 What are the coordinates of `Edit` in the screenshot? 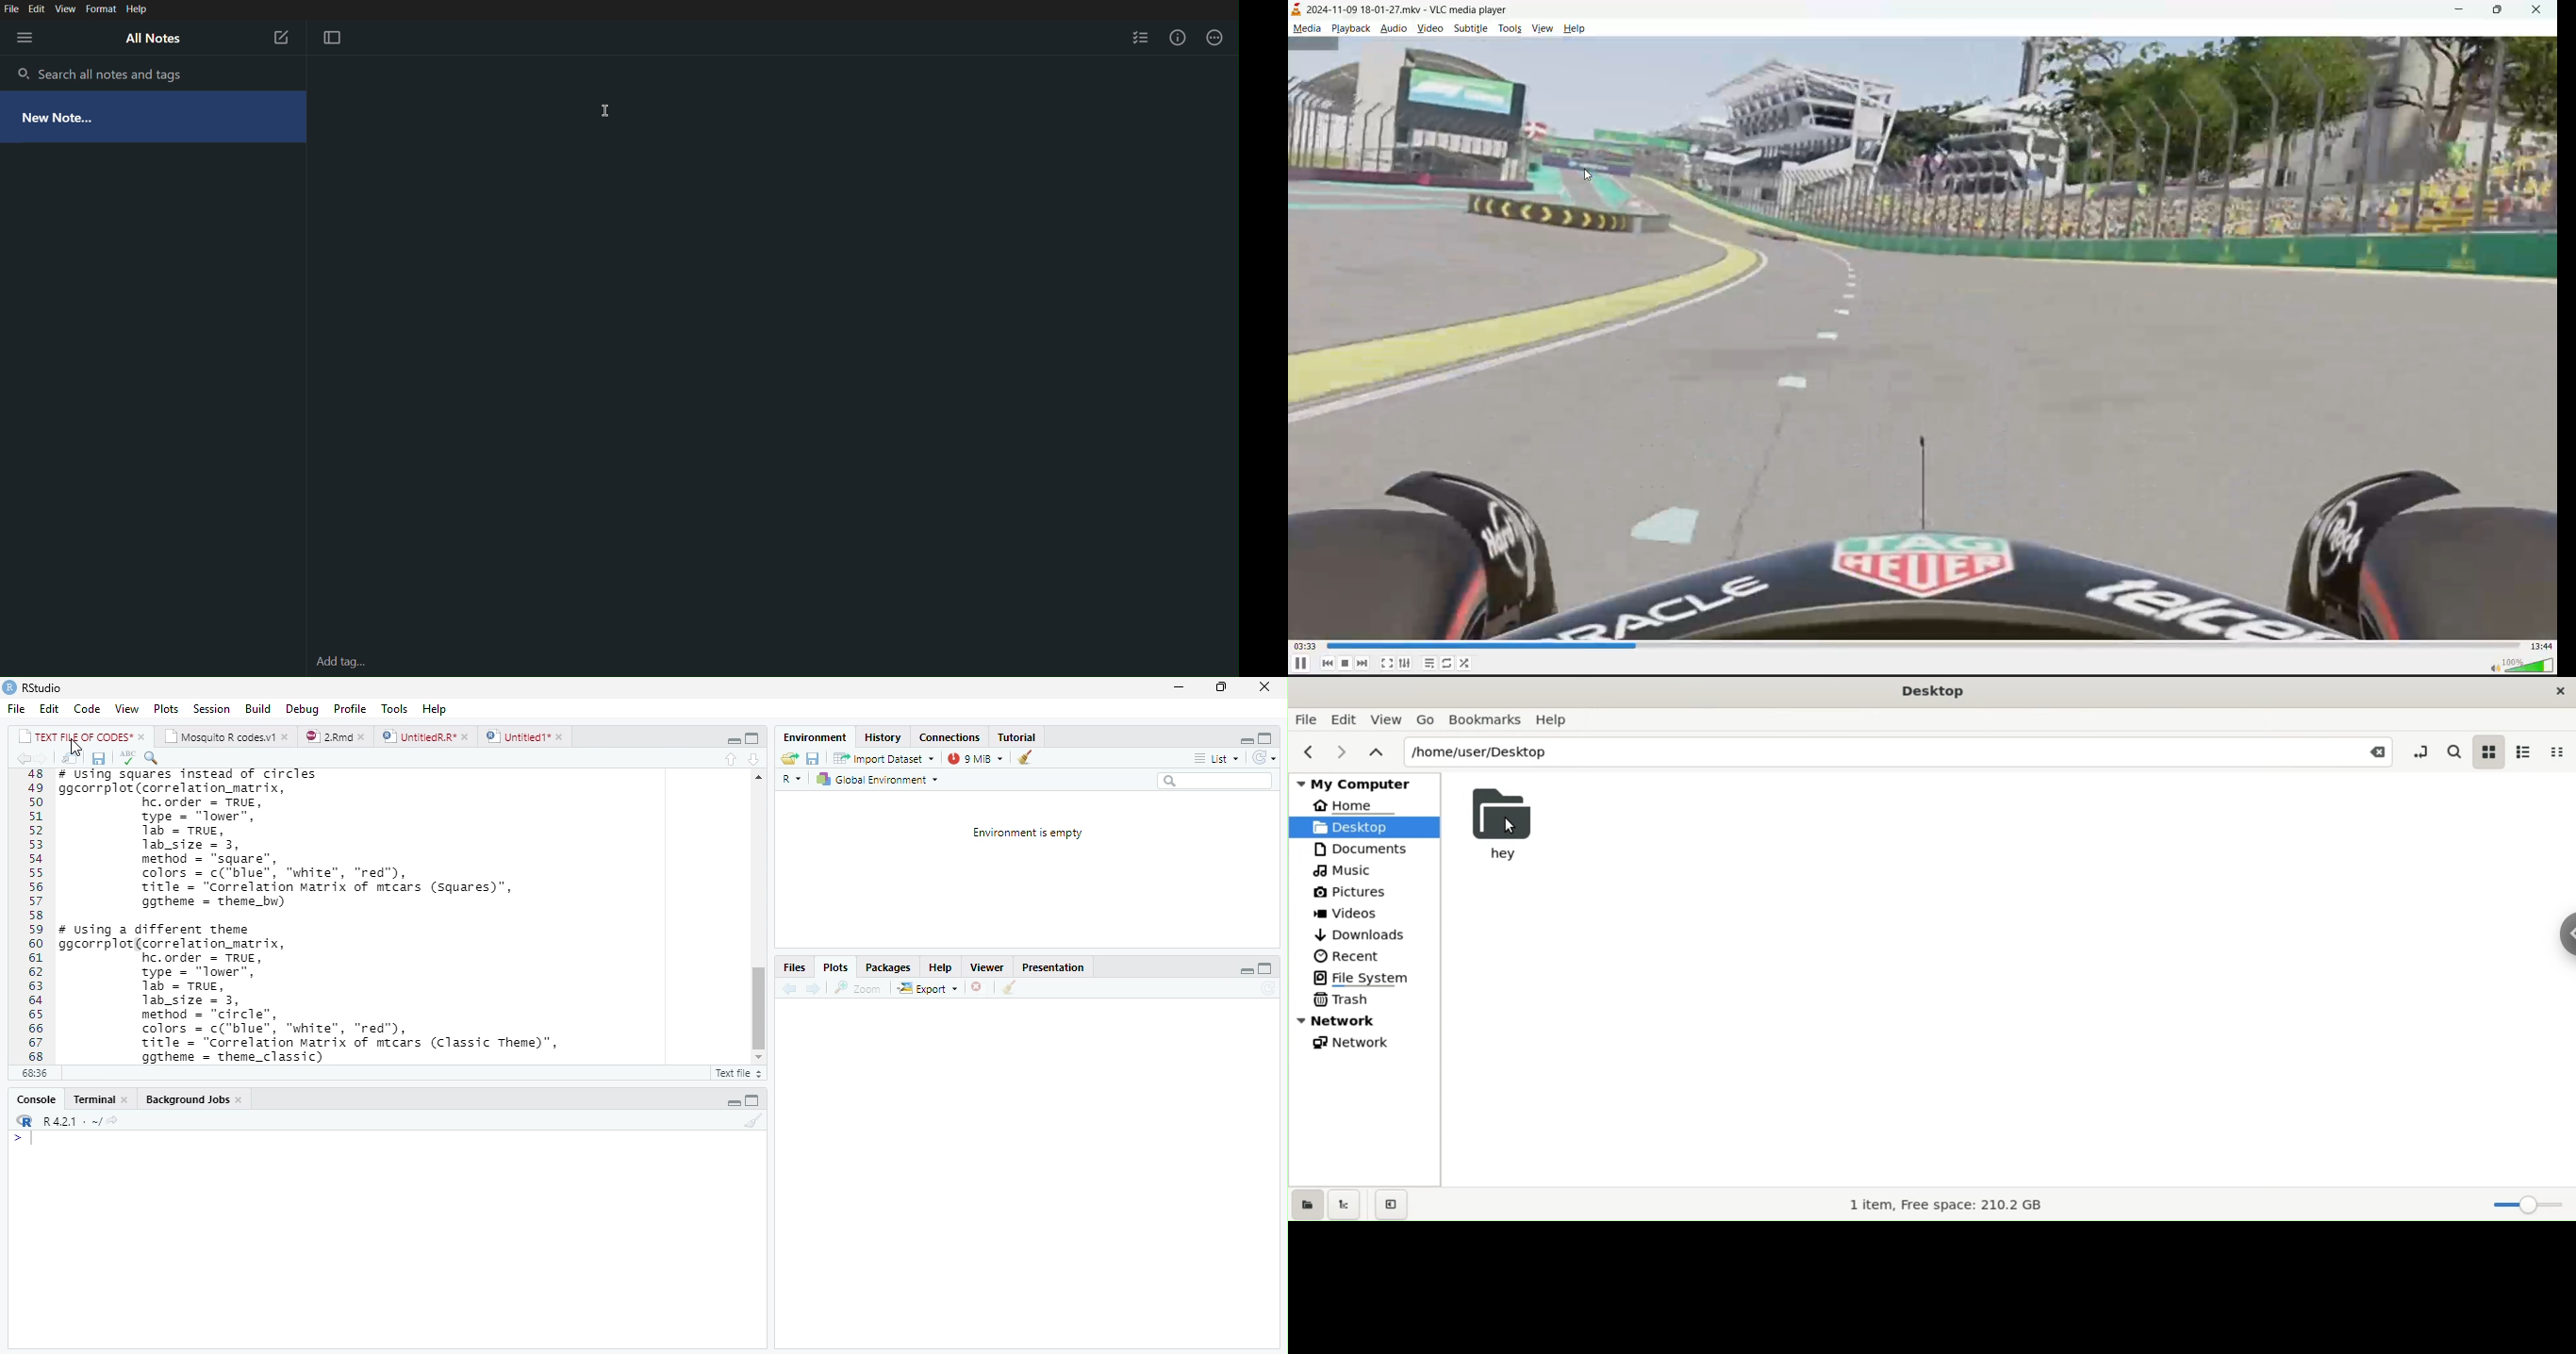 It's located at (50, 709).